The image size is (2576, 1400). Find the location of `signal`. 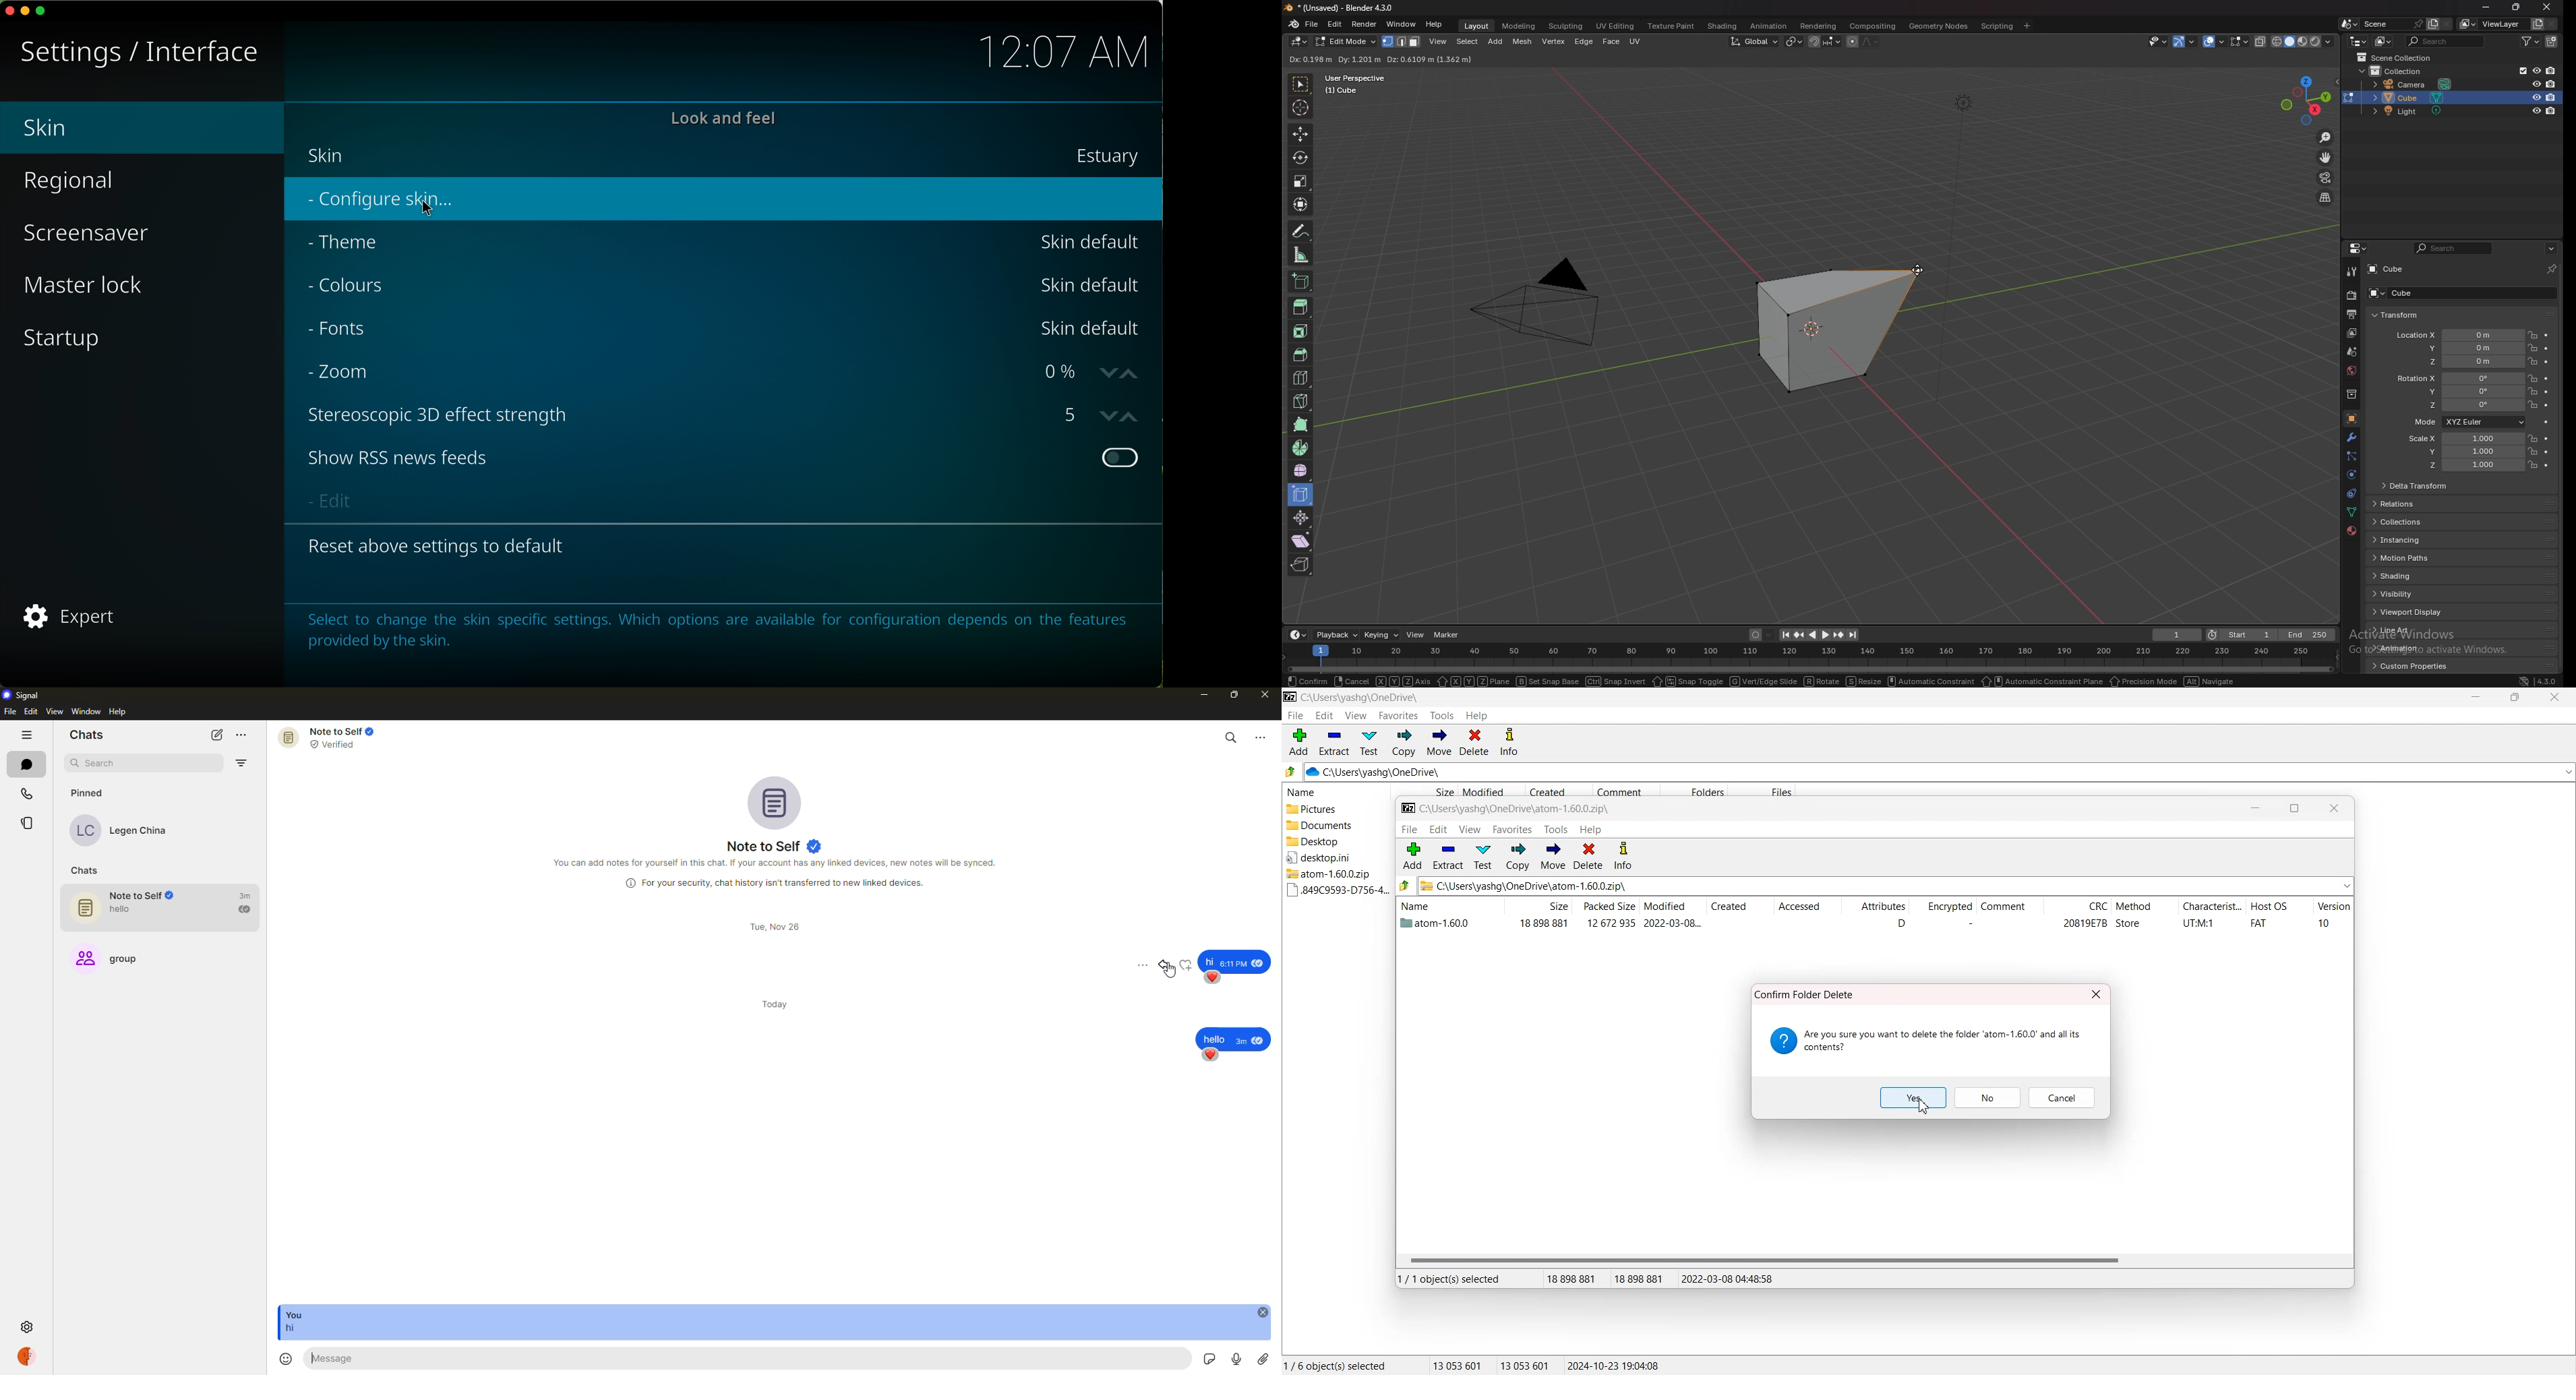

signal is located at coordinates (22, 696).